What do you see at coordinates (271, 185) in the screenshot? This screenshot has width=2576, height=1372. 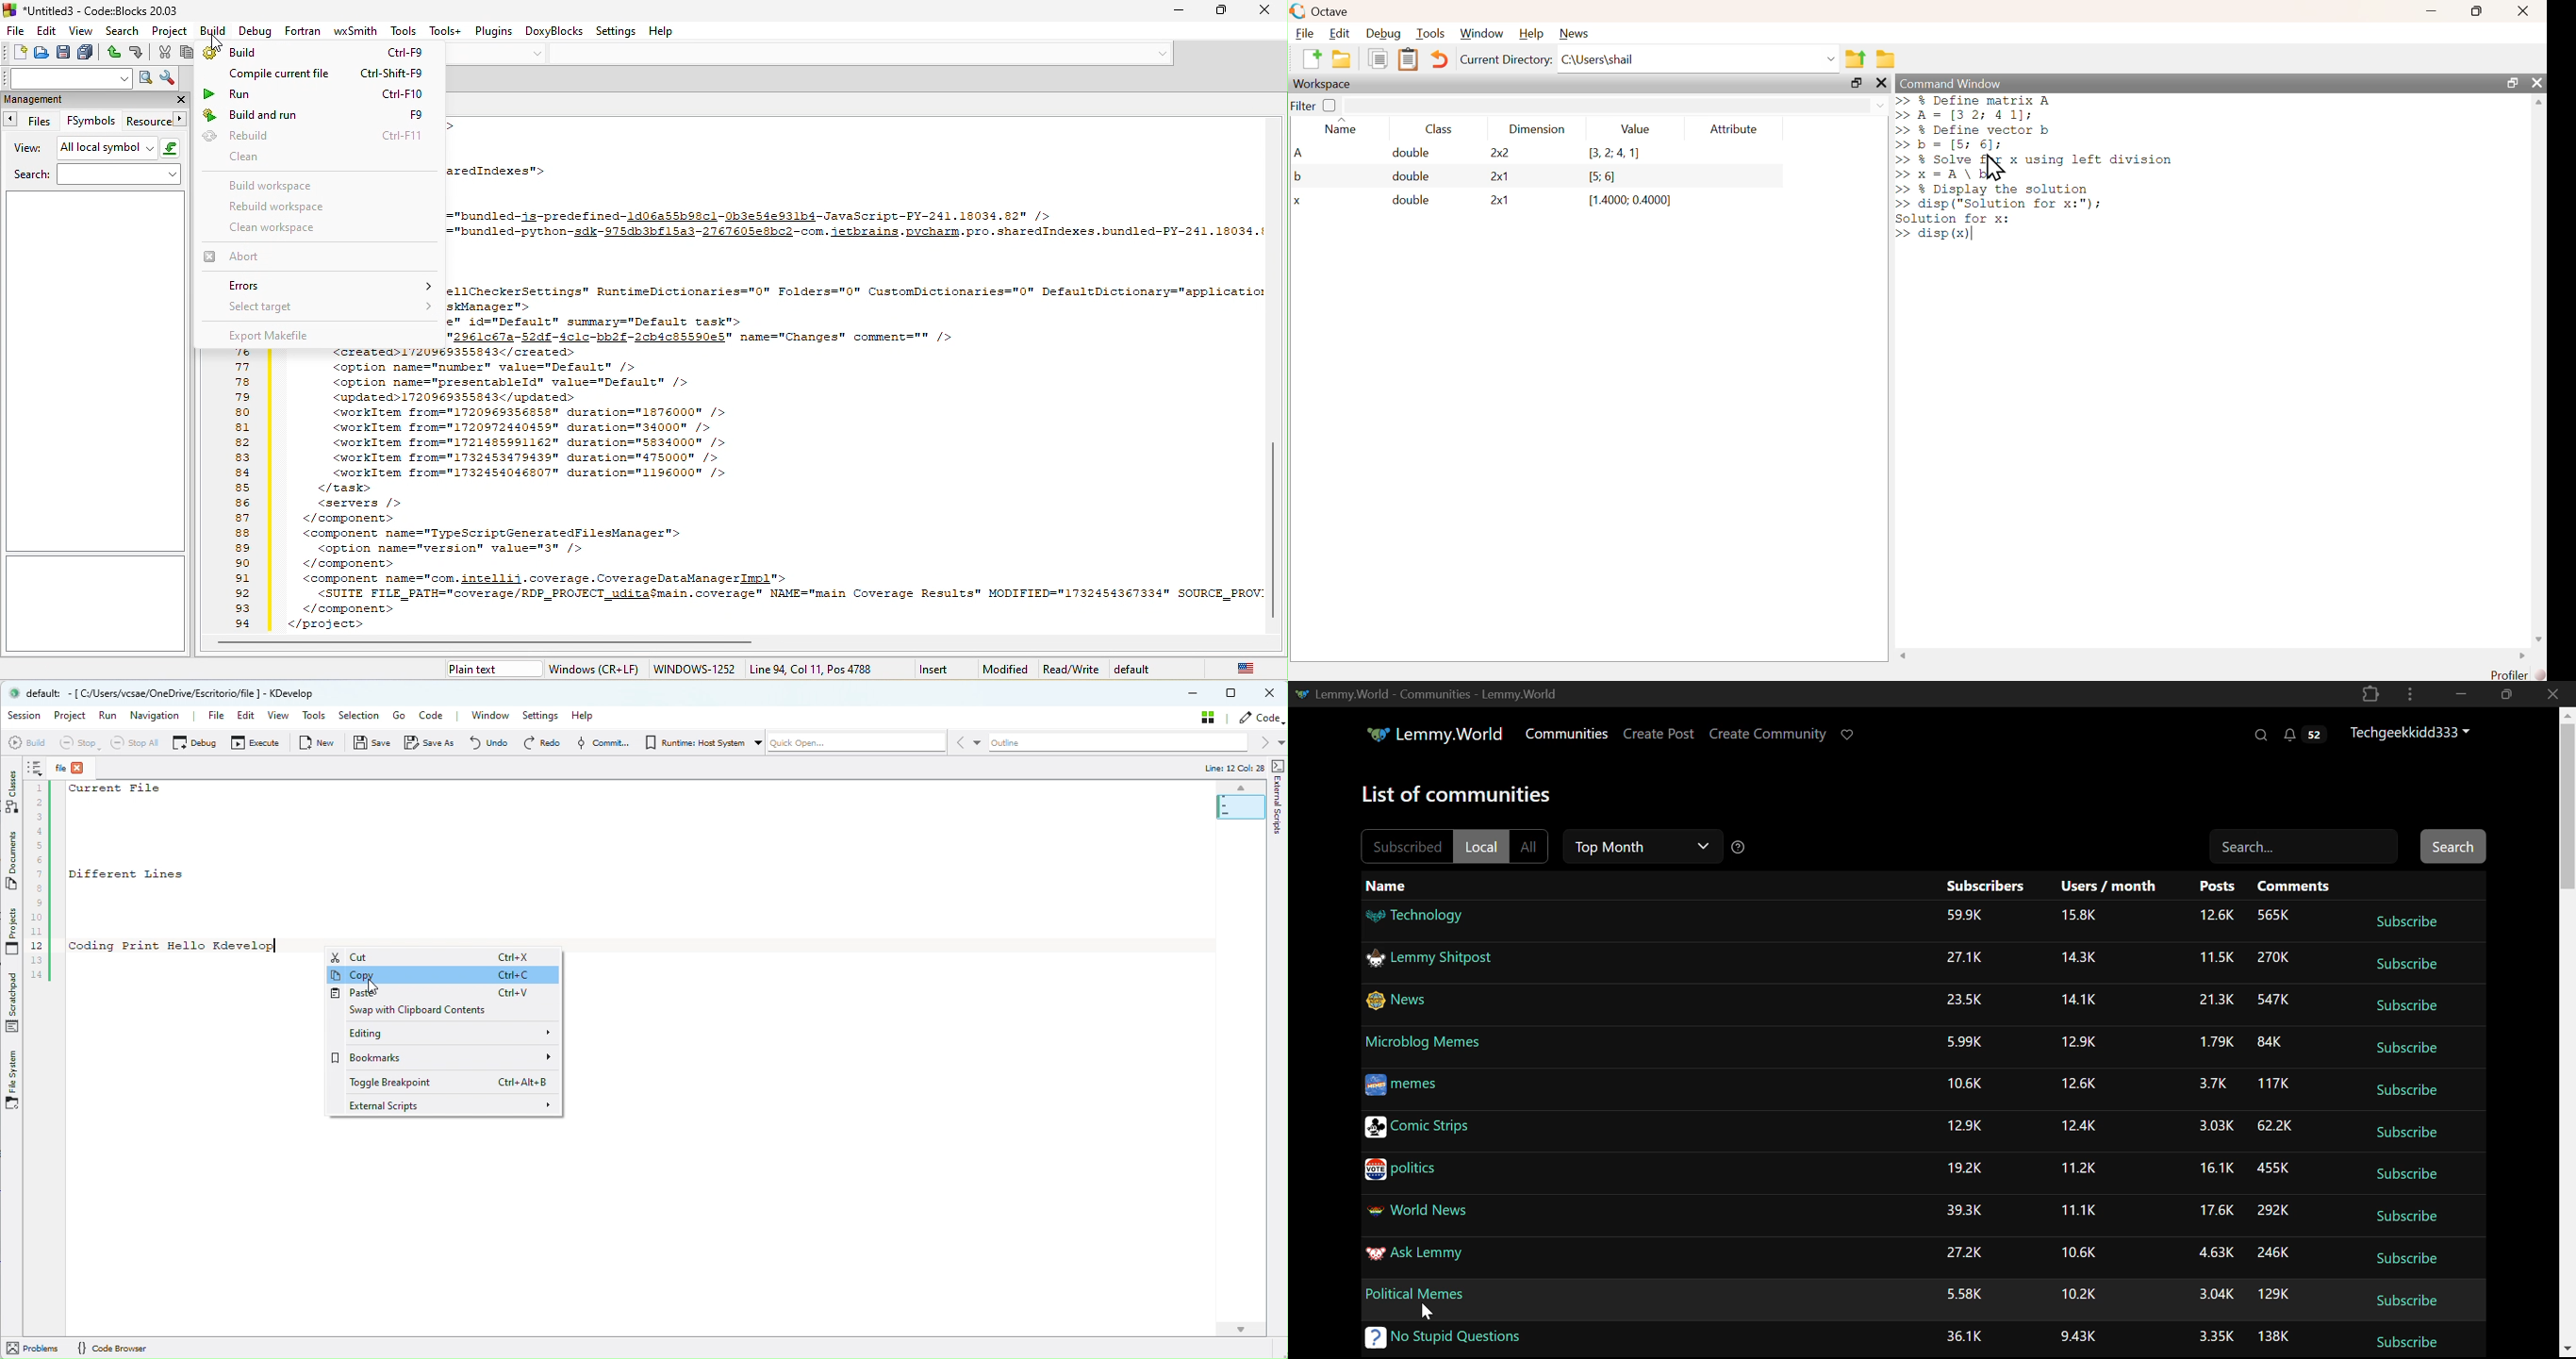 I see `build workspace` at bounding box center [271, 185].